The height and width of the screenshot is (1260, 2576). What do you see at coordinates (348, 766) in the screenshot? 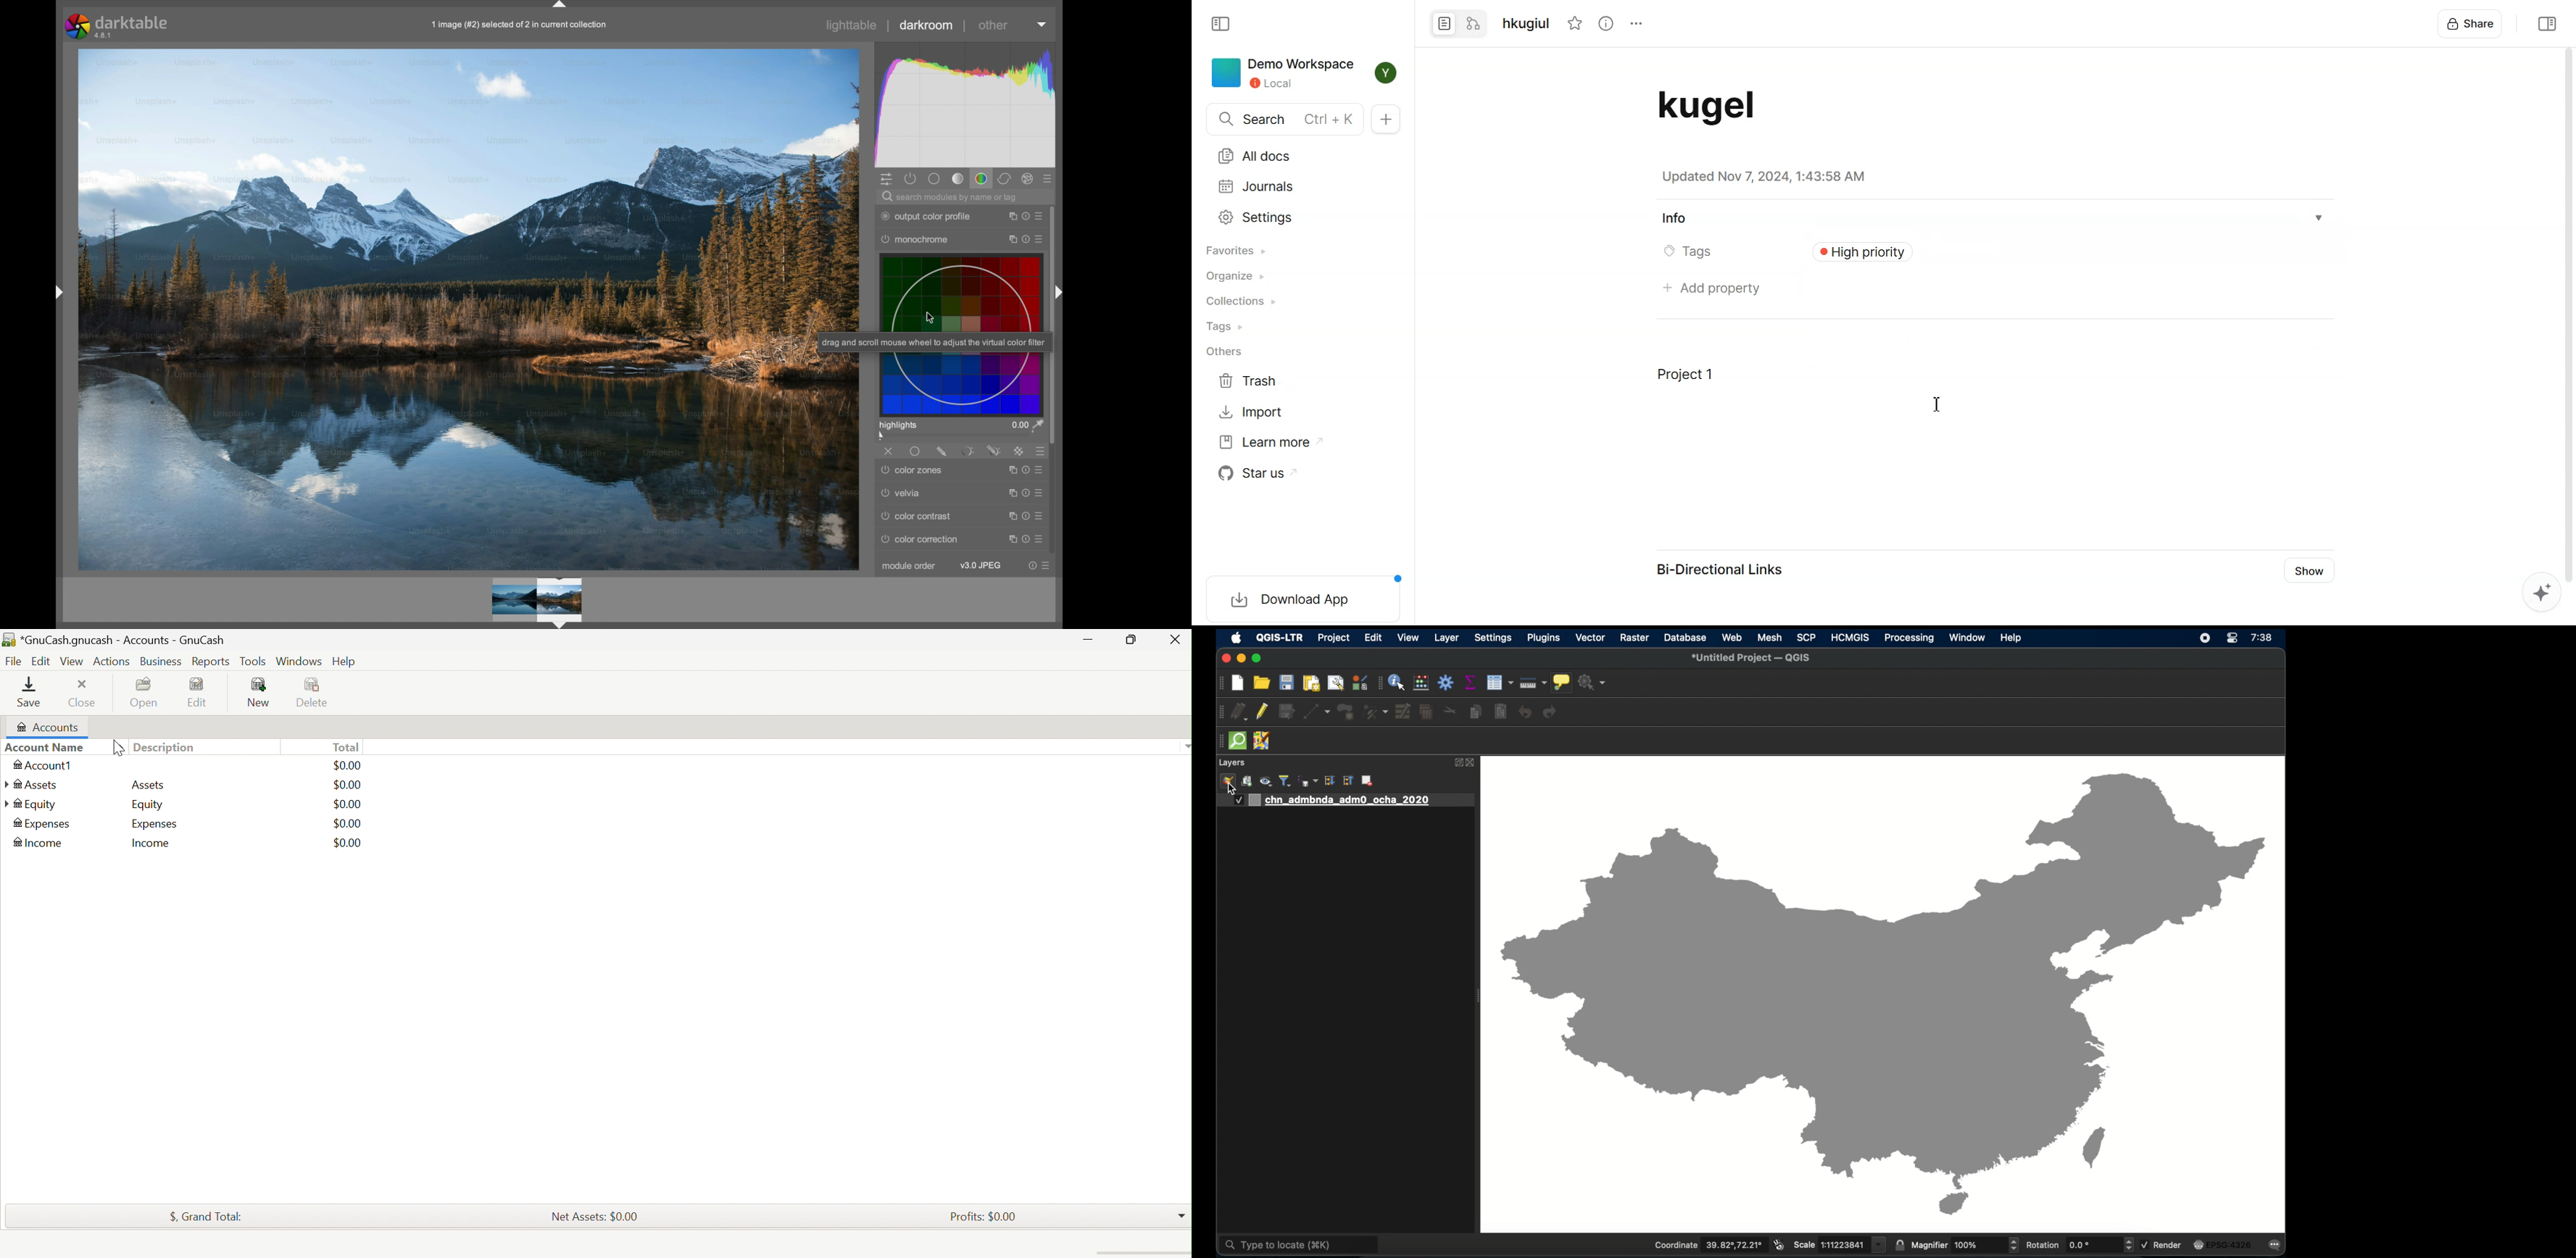
I see `$0.00` at bounding box center [348, 766].